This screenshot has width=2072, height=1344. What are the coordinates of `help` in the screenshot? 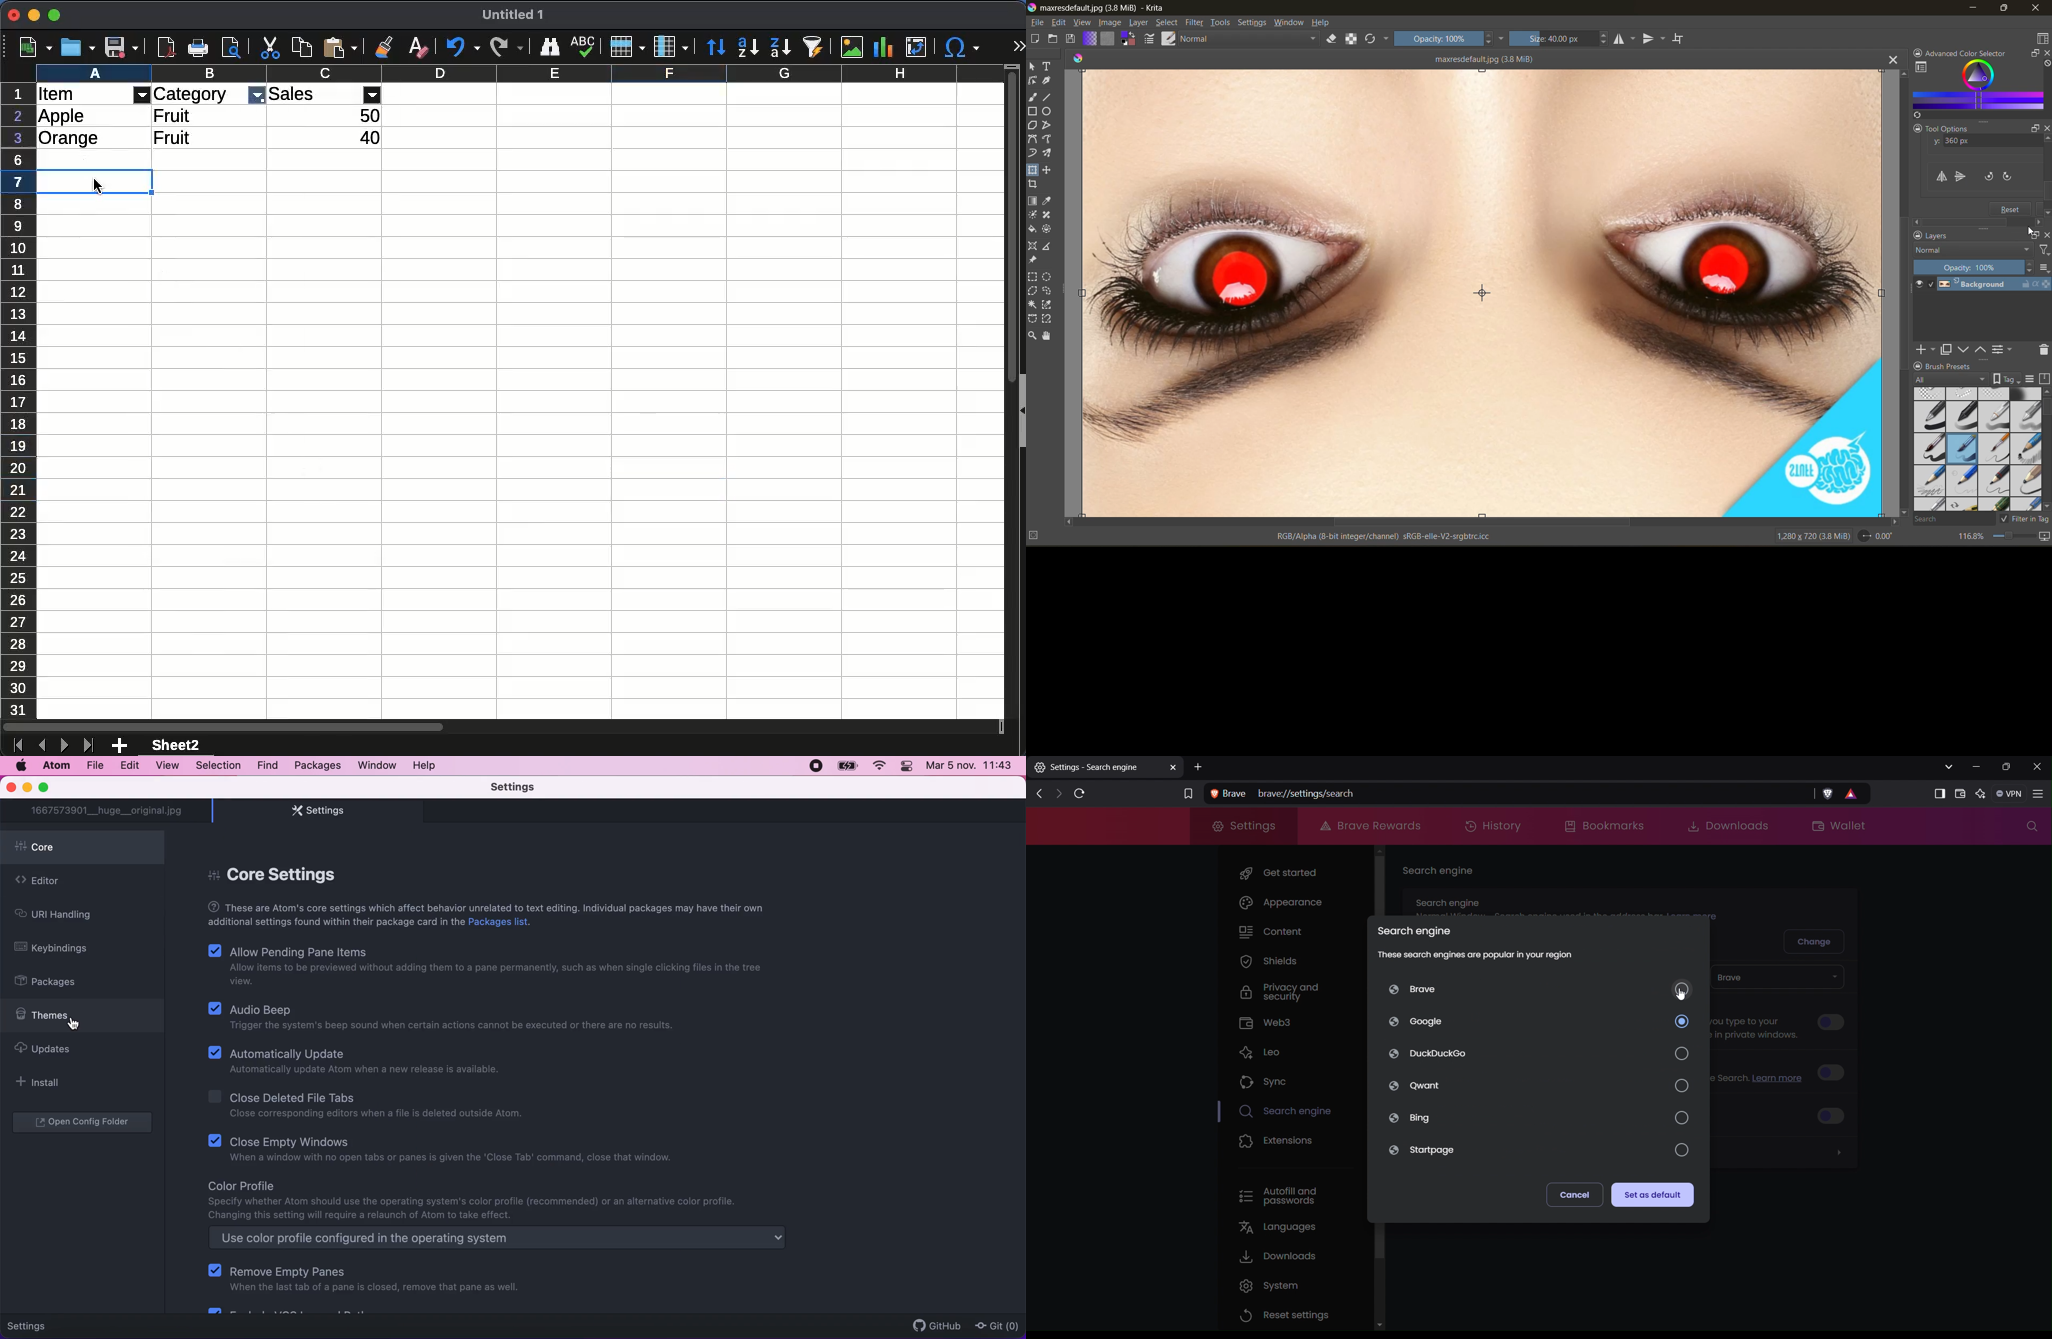 It's located at (1323, 22).